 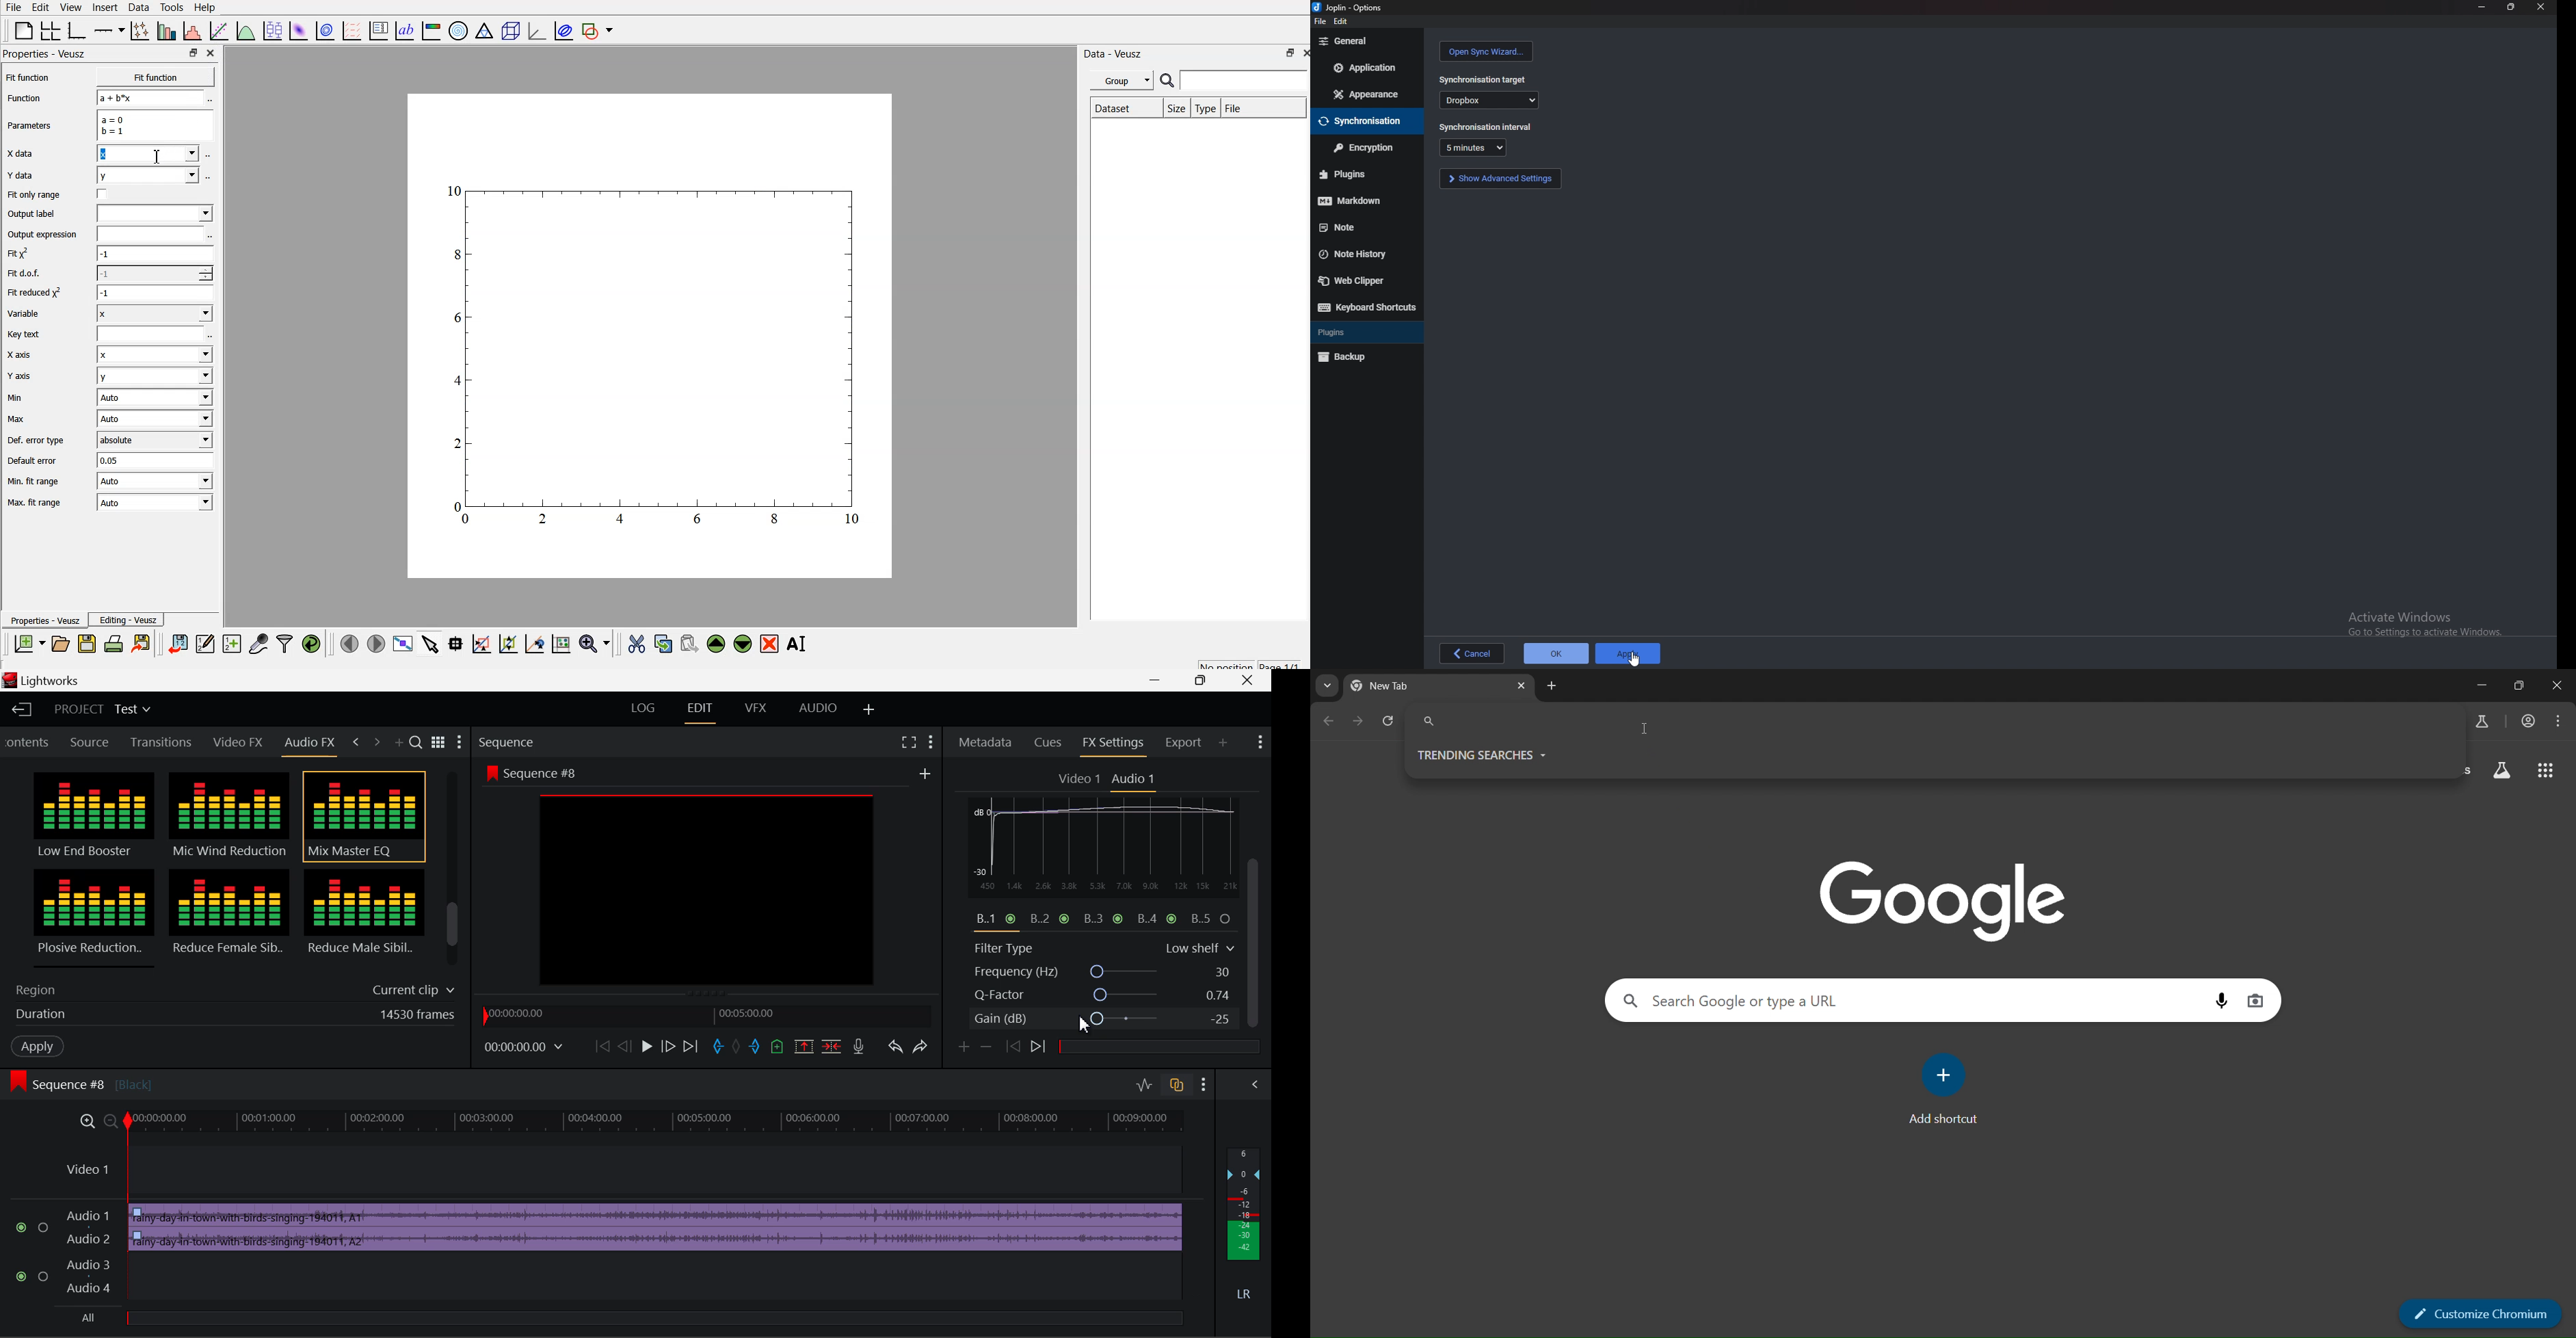 What do you see at coordinates (1319, 23) in the screenshot?
I see `file` at bounding box center [1319, 23].